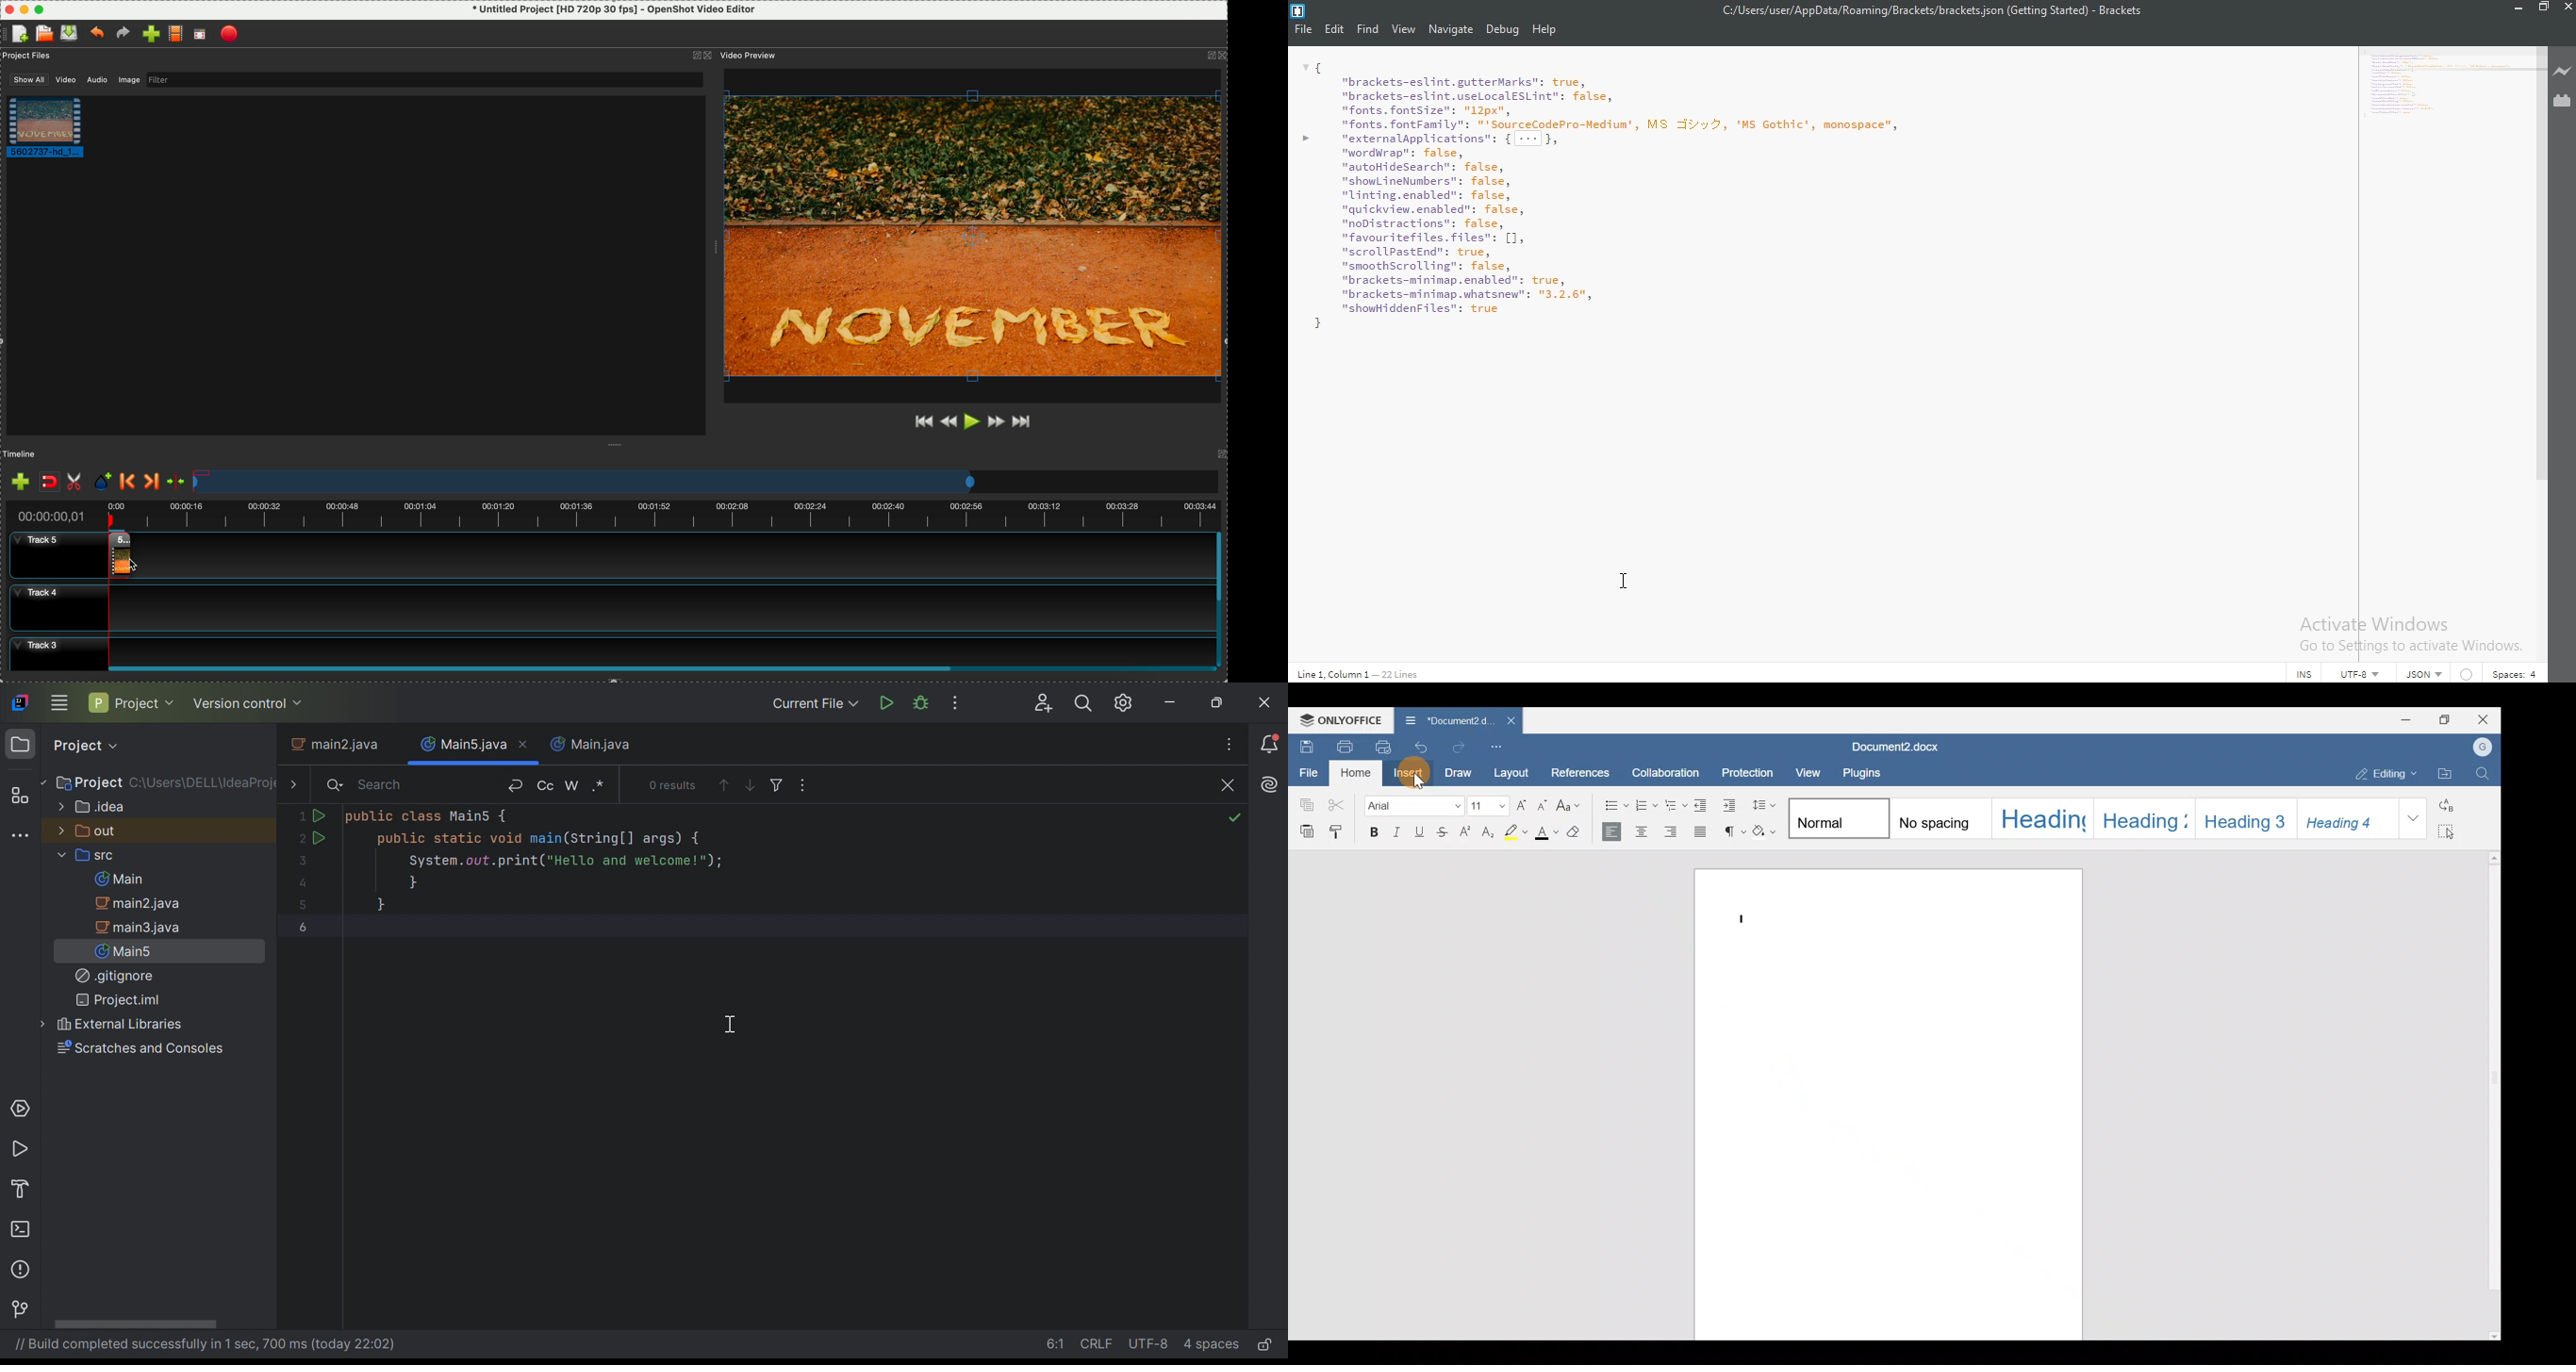 The height and width of the screenshot is (1372, 2576). I want to click on jump to start, so click(923, 421).